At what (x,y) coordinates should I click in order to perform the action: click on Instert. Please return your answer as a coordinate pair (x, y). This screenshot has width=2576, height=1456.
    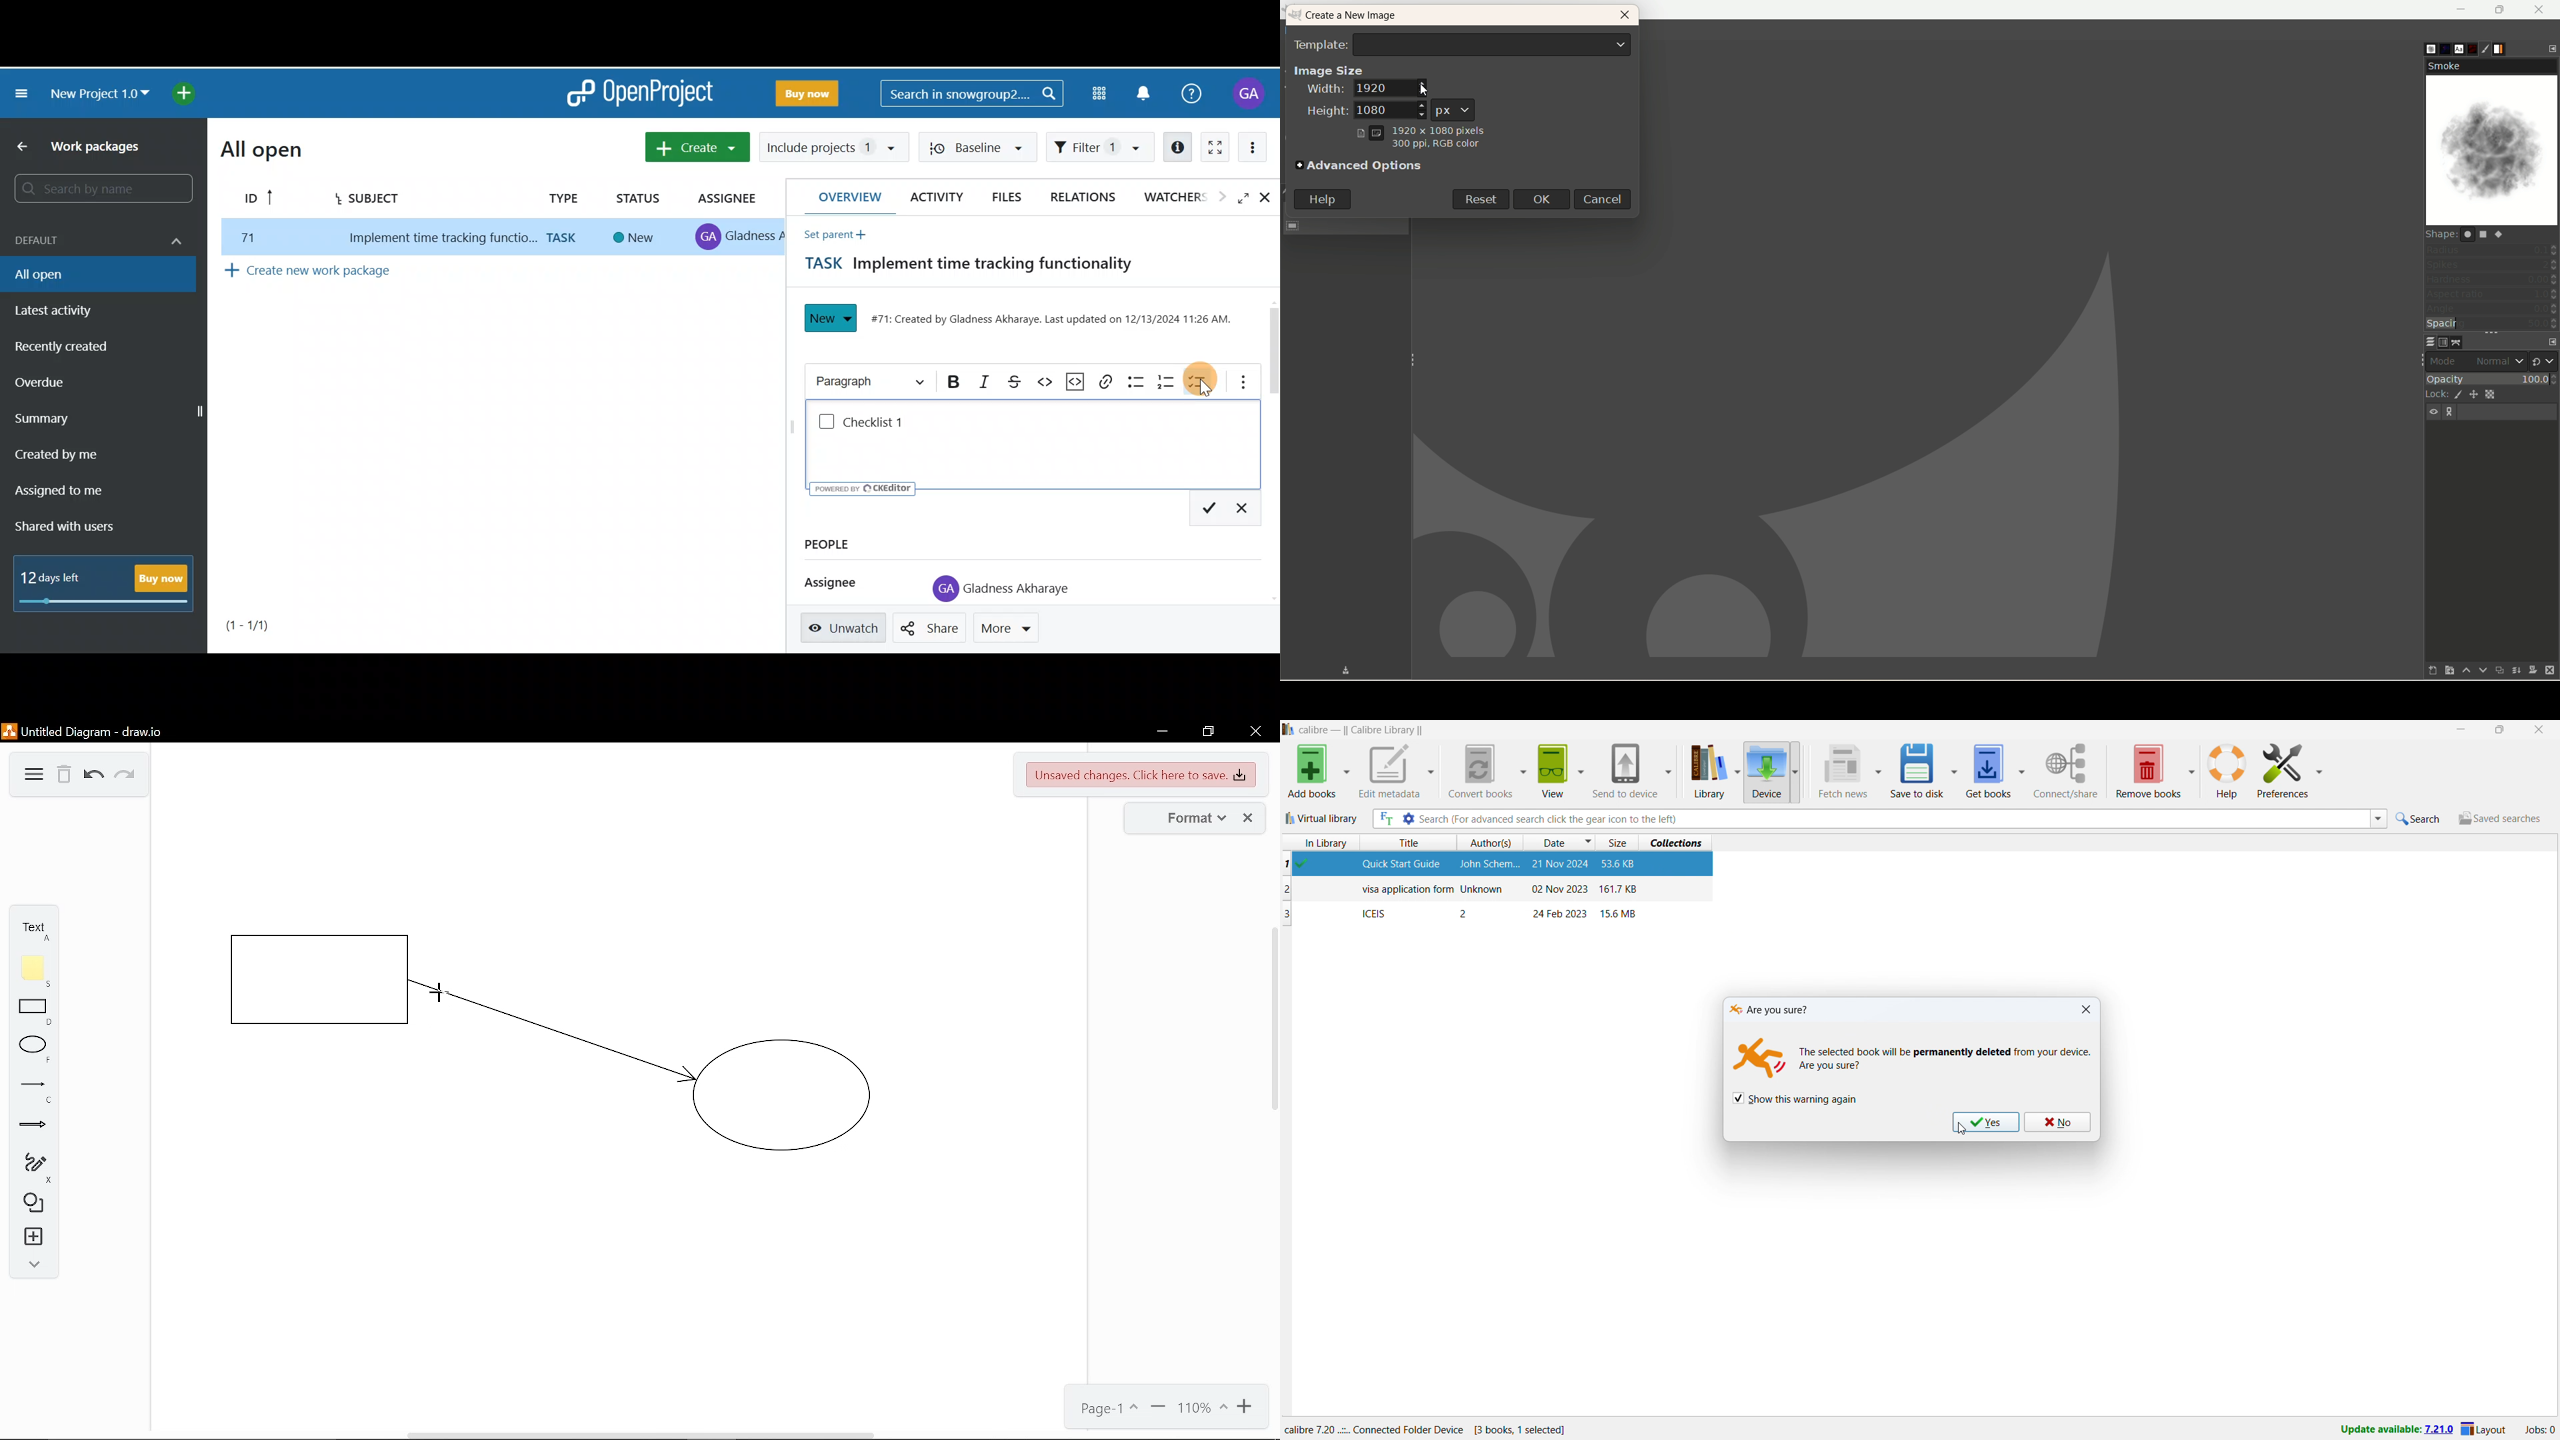
    Looking at the image, I should click on (30, 1238).